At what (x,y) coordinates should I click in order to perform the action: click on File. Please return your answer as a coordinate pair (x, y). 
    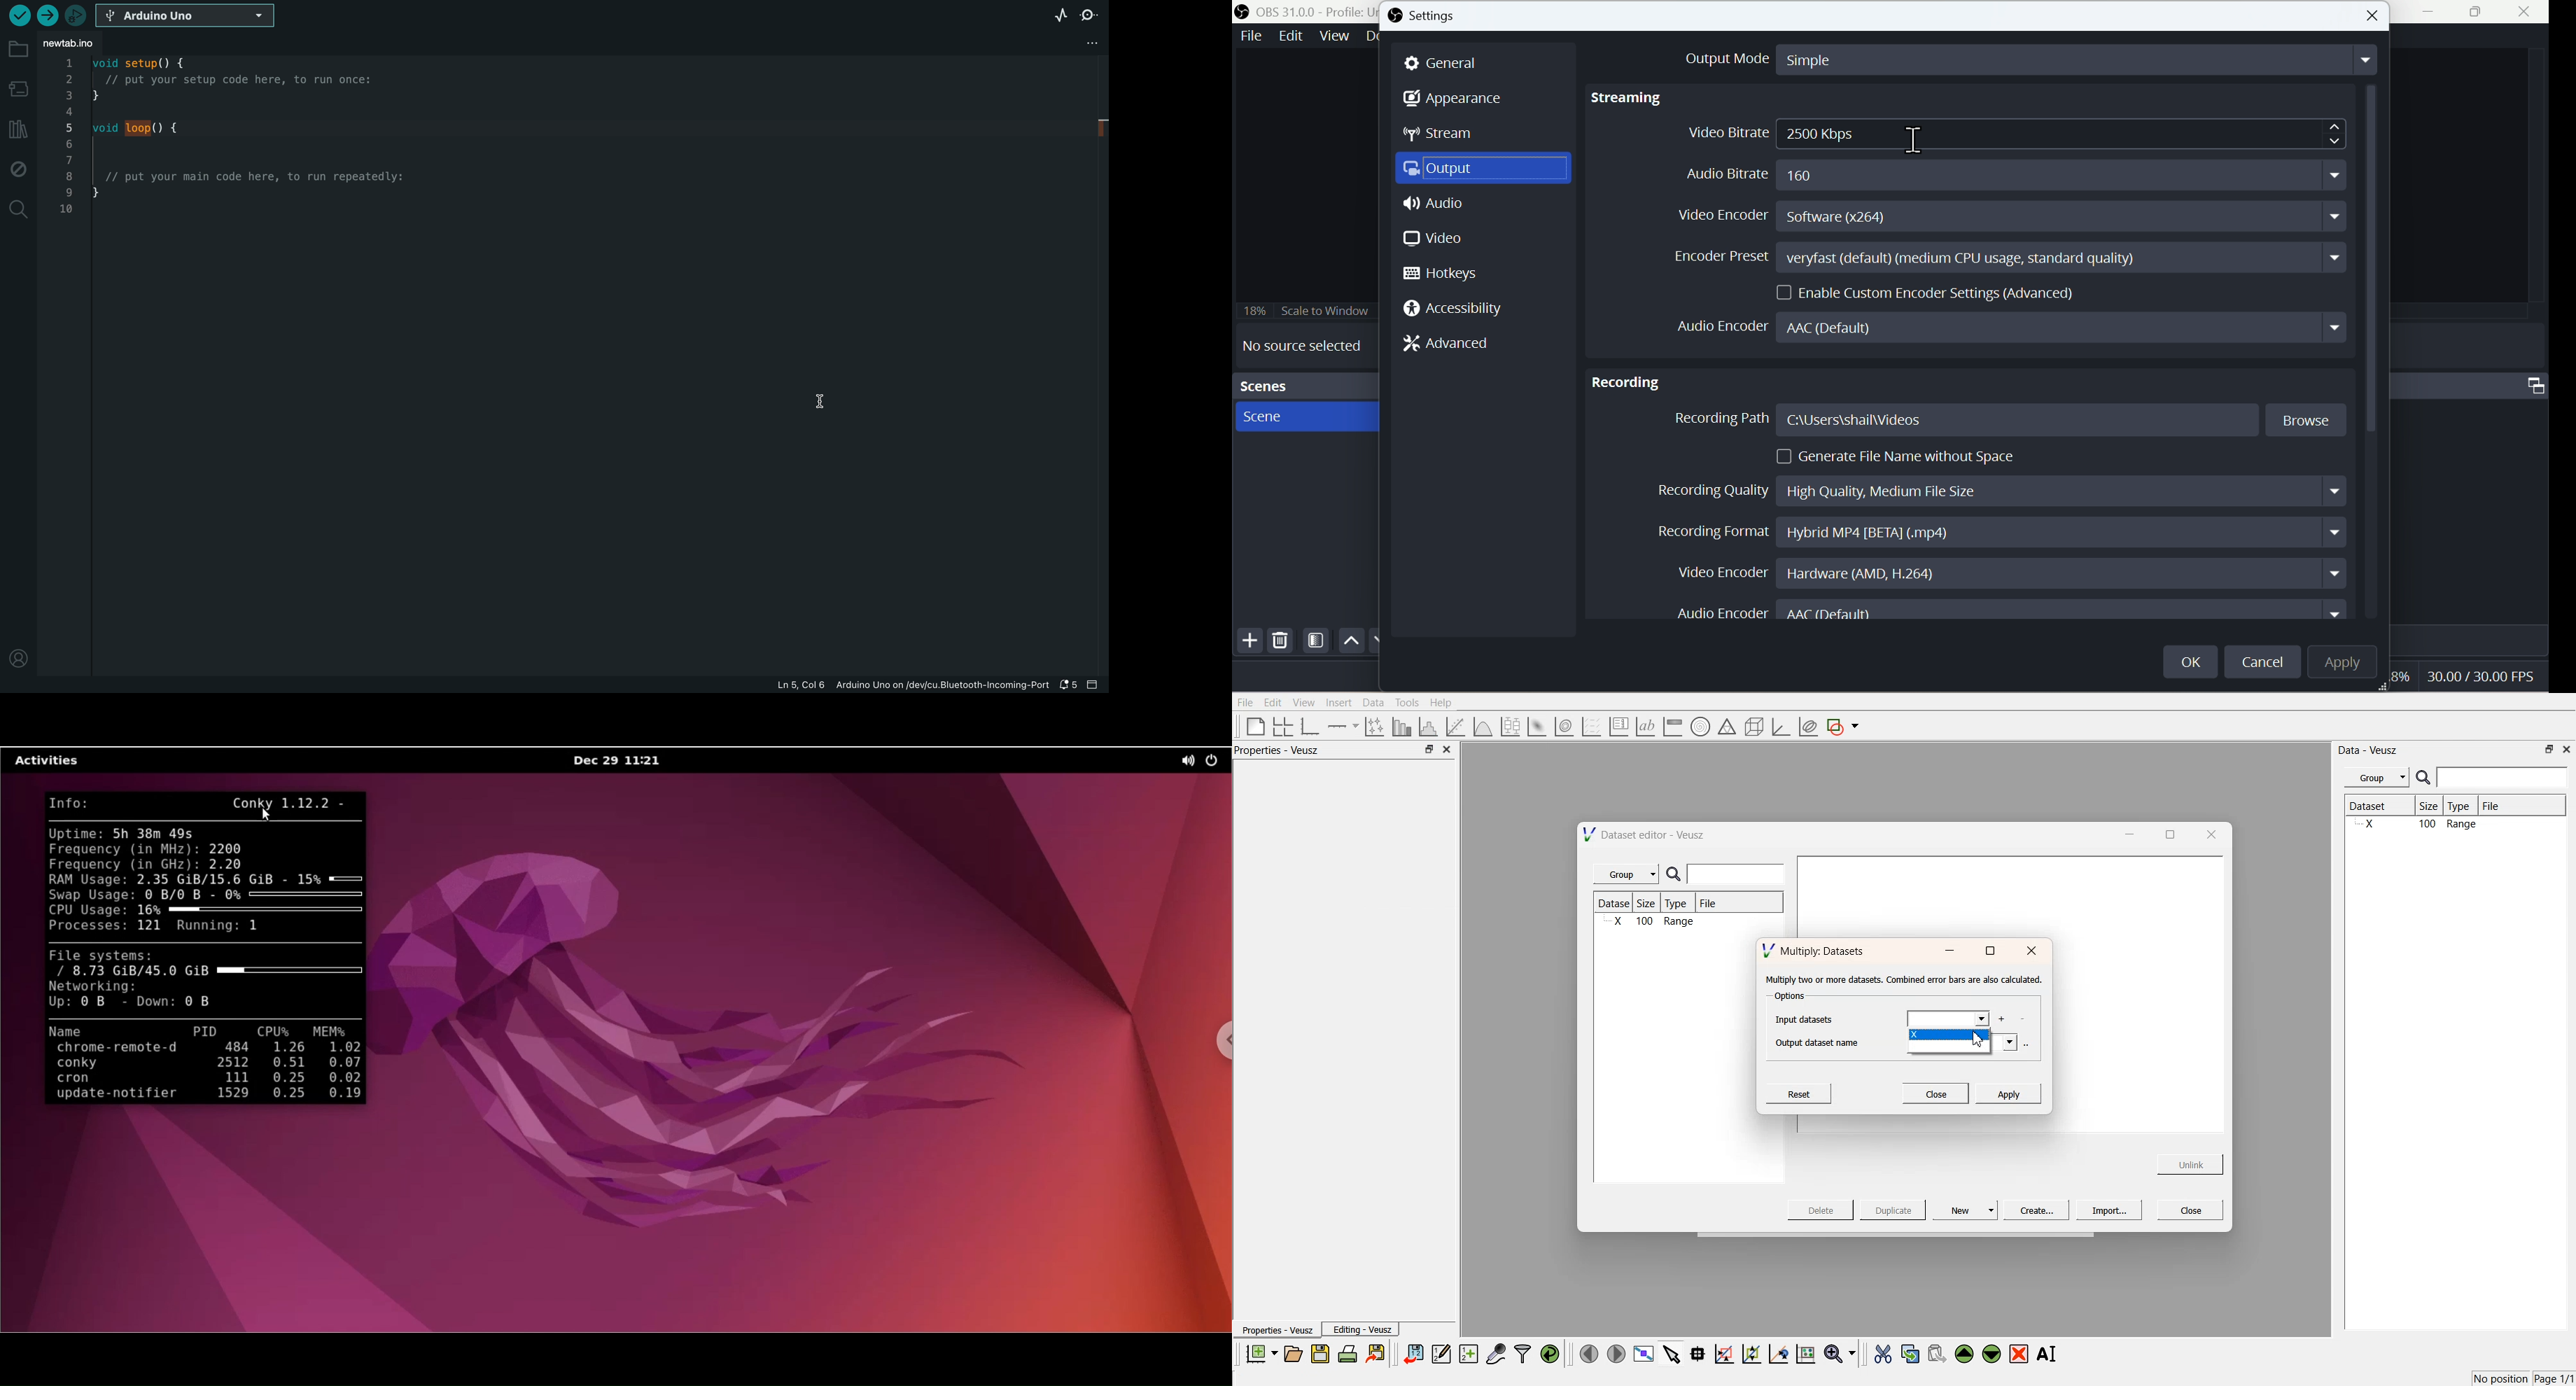
    Looking at the image, I should click on (1250, 36).